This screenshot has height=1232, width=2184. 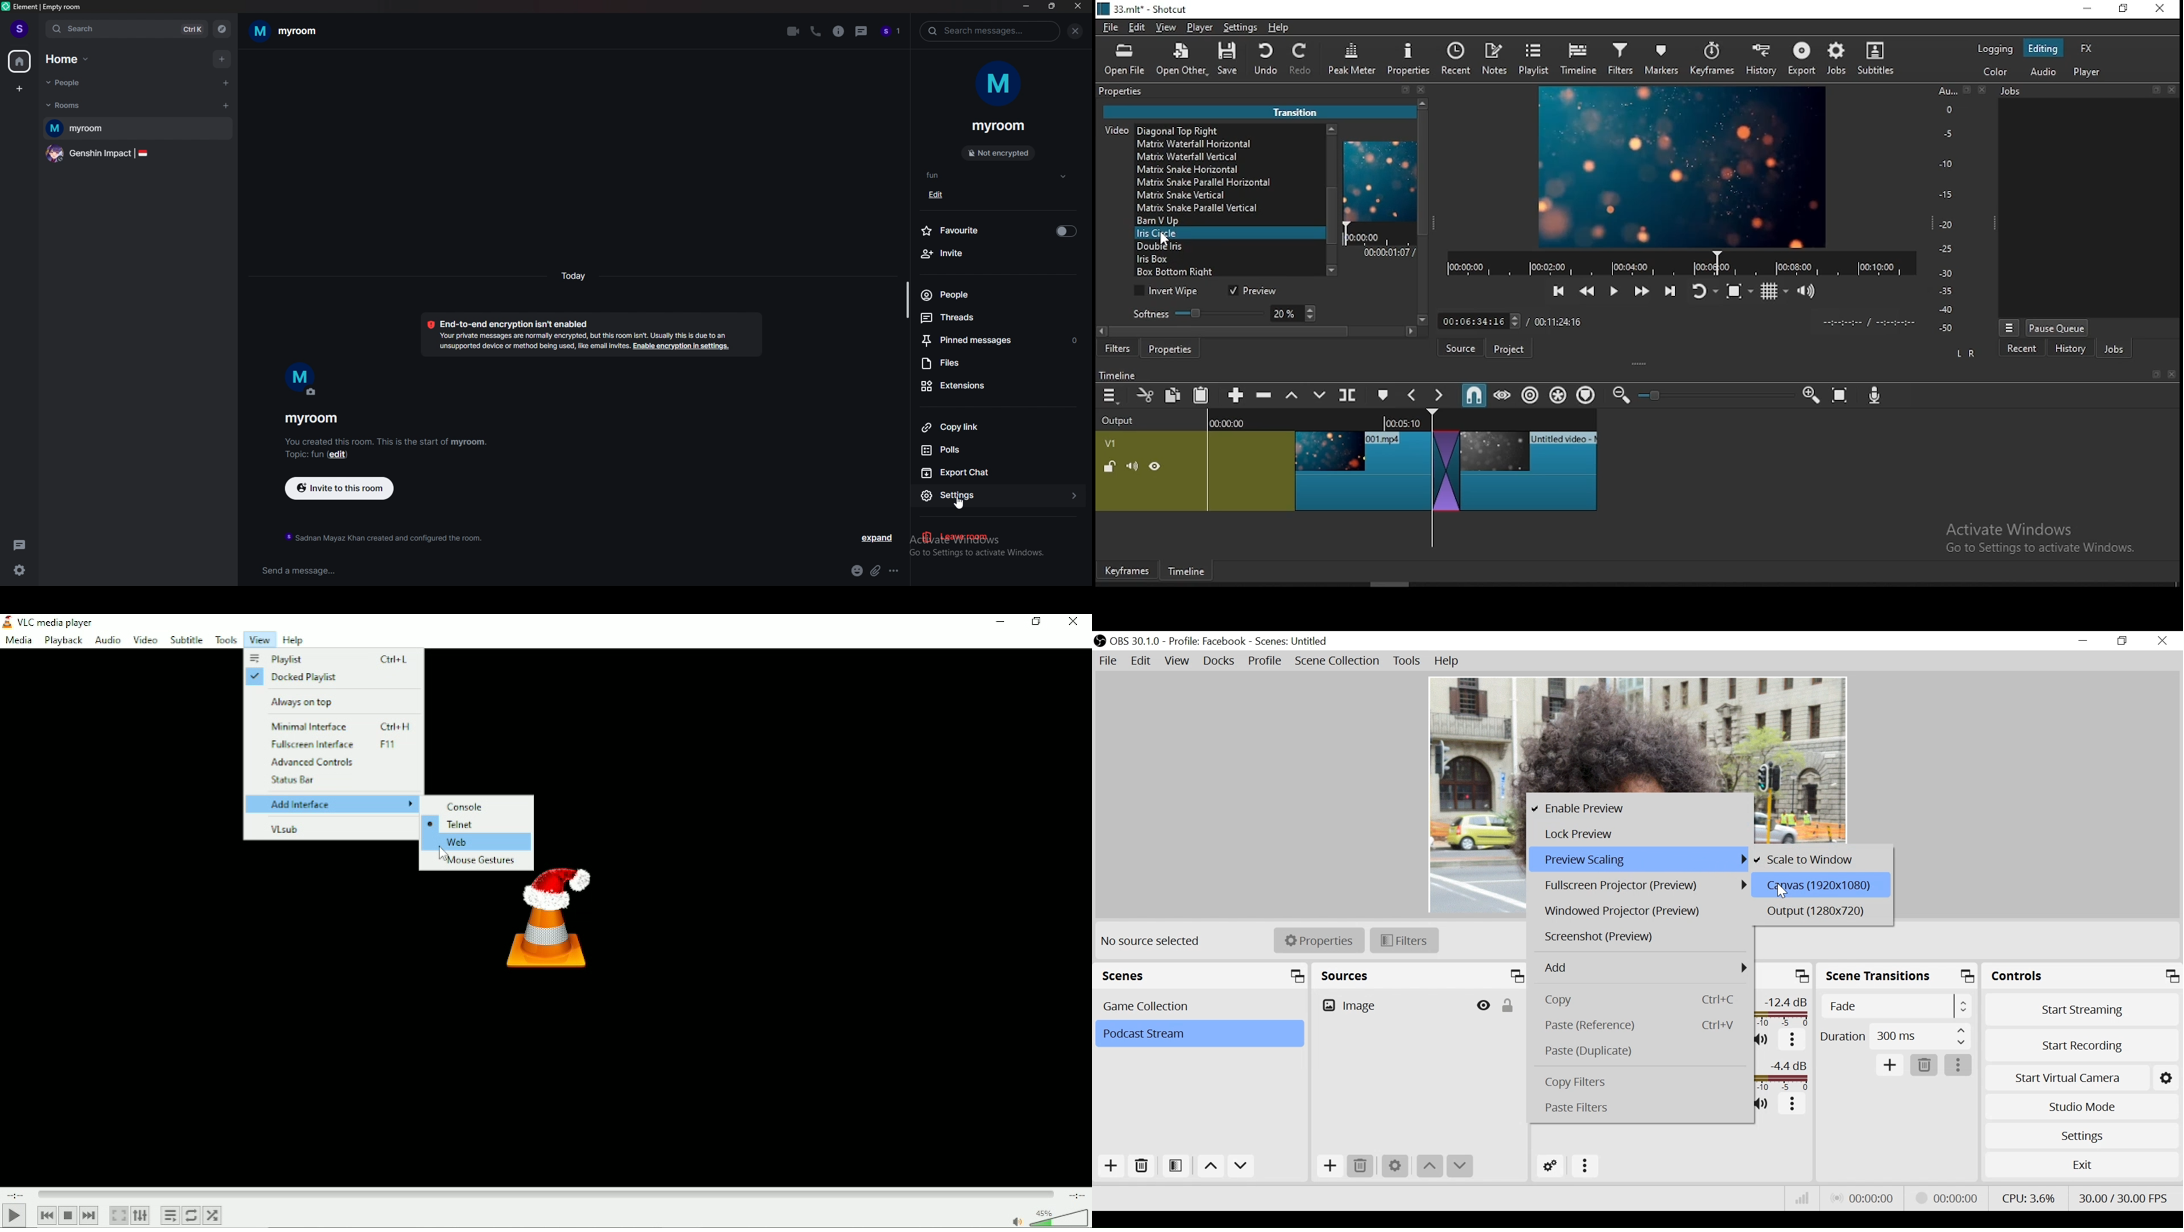 What do you see at coordinates (1803, 1198) in the screenshot?
I see `Bitrate` at bounding box center [1803, 1198].